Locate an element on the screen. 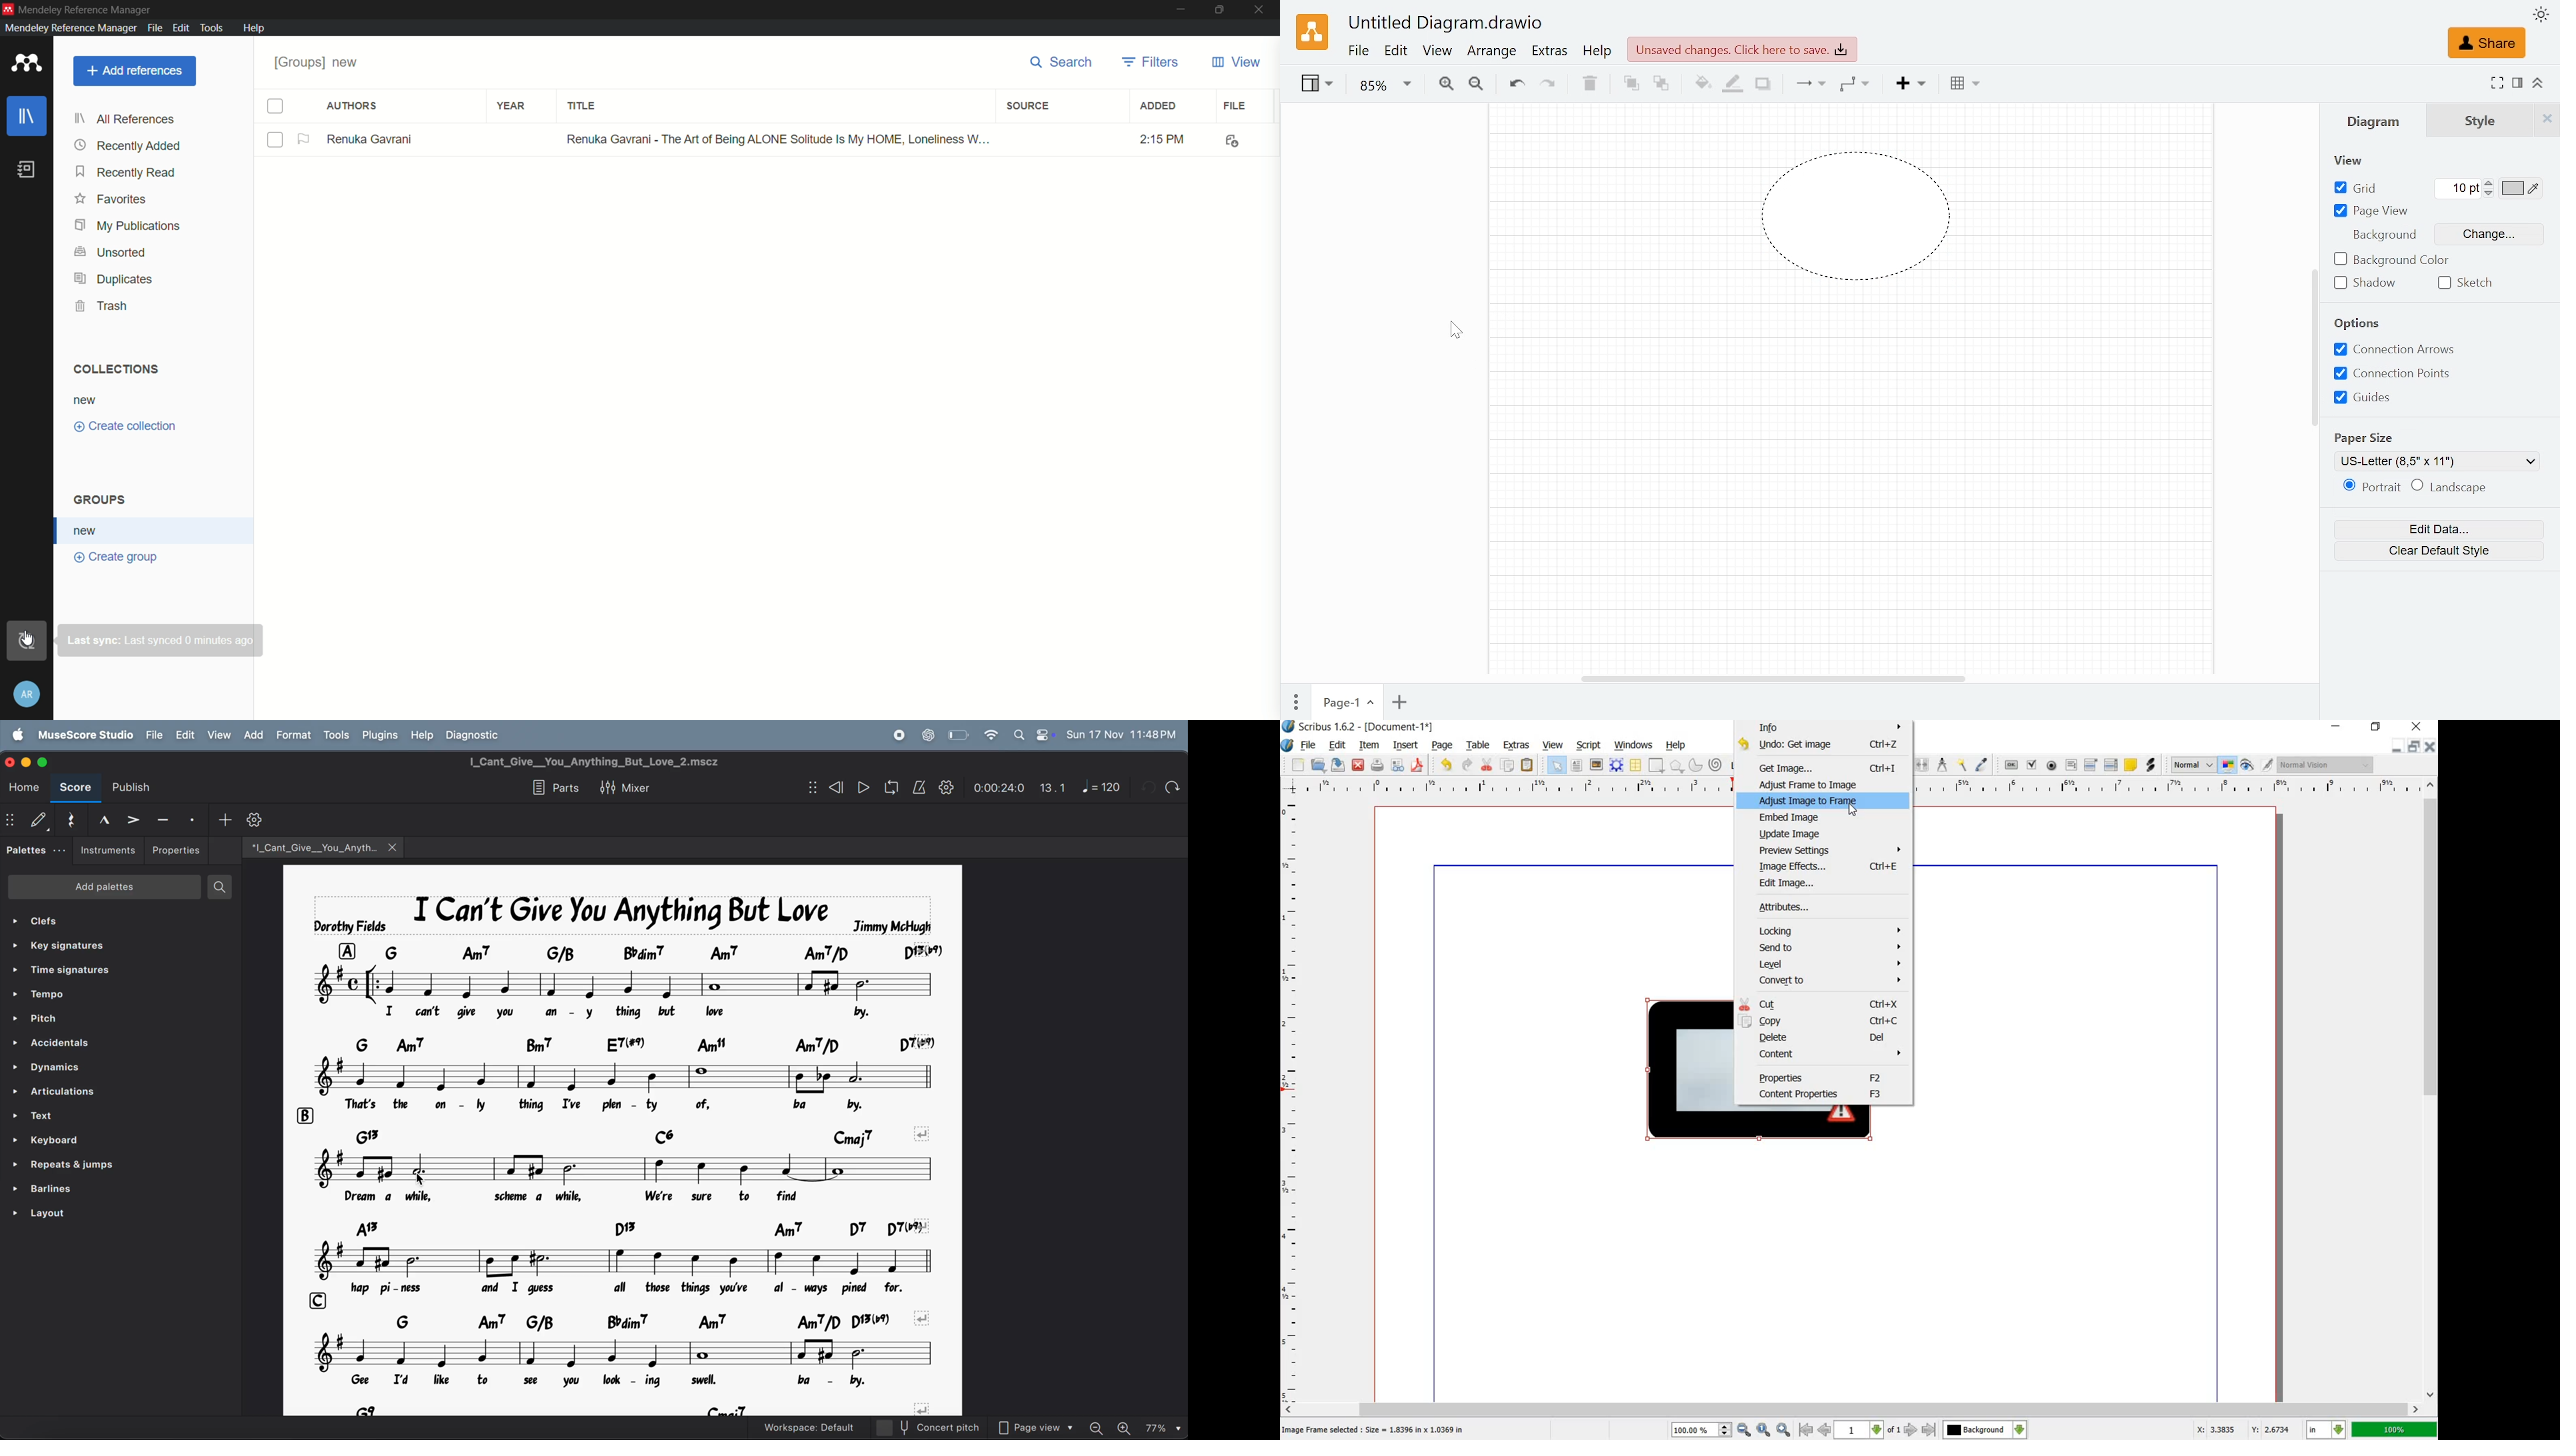  new is located at coordinates (87, 530).